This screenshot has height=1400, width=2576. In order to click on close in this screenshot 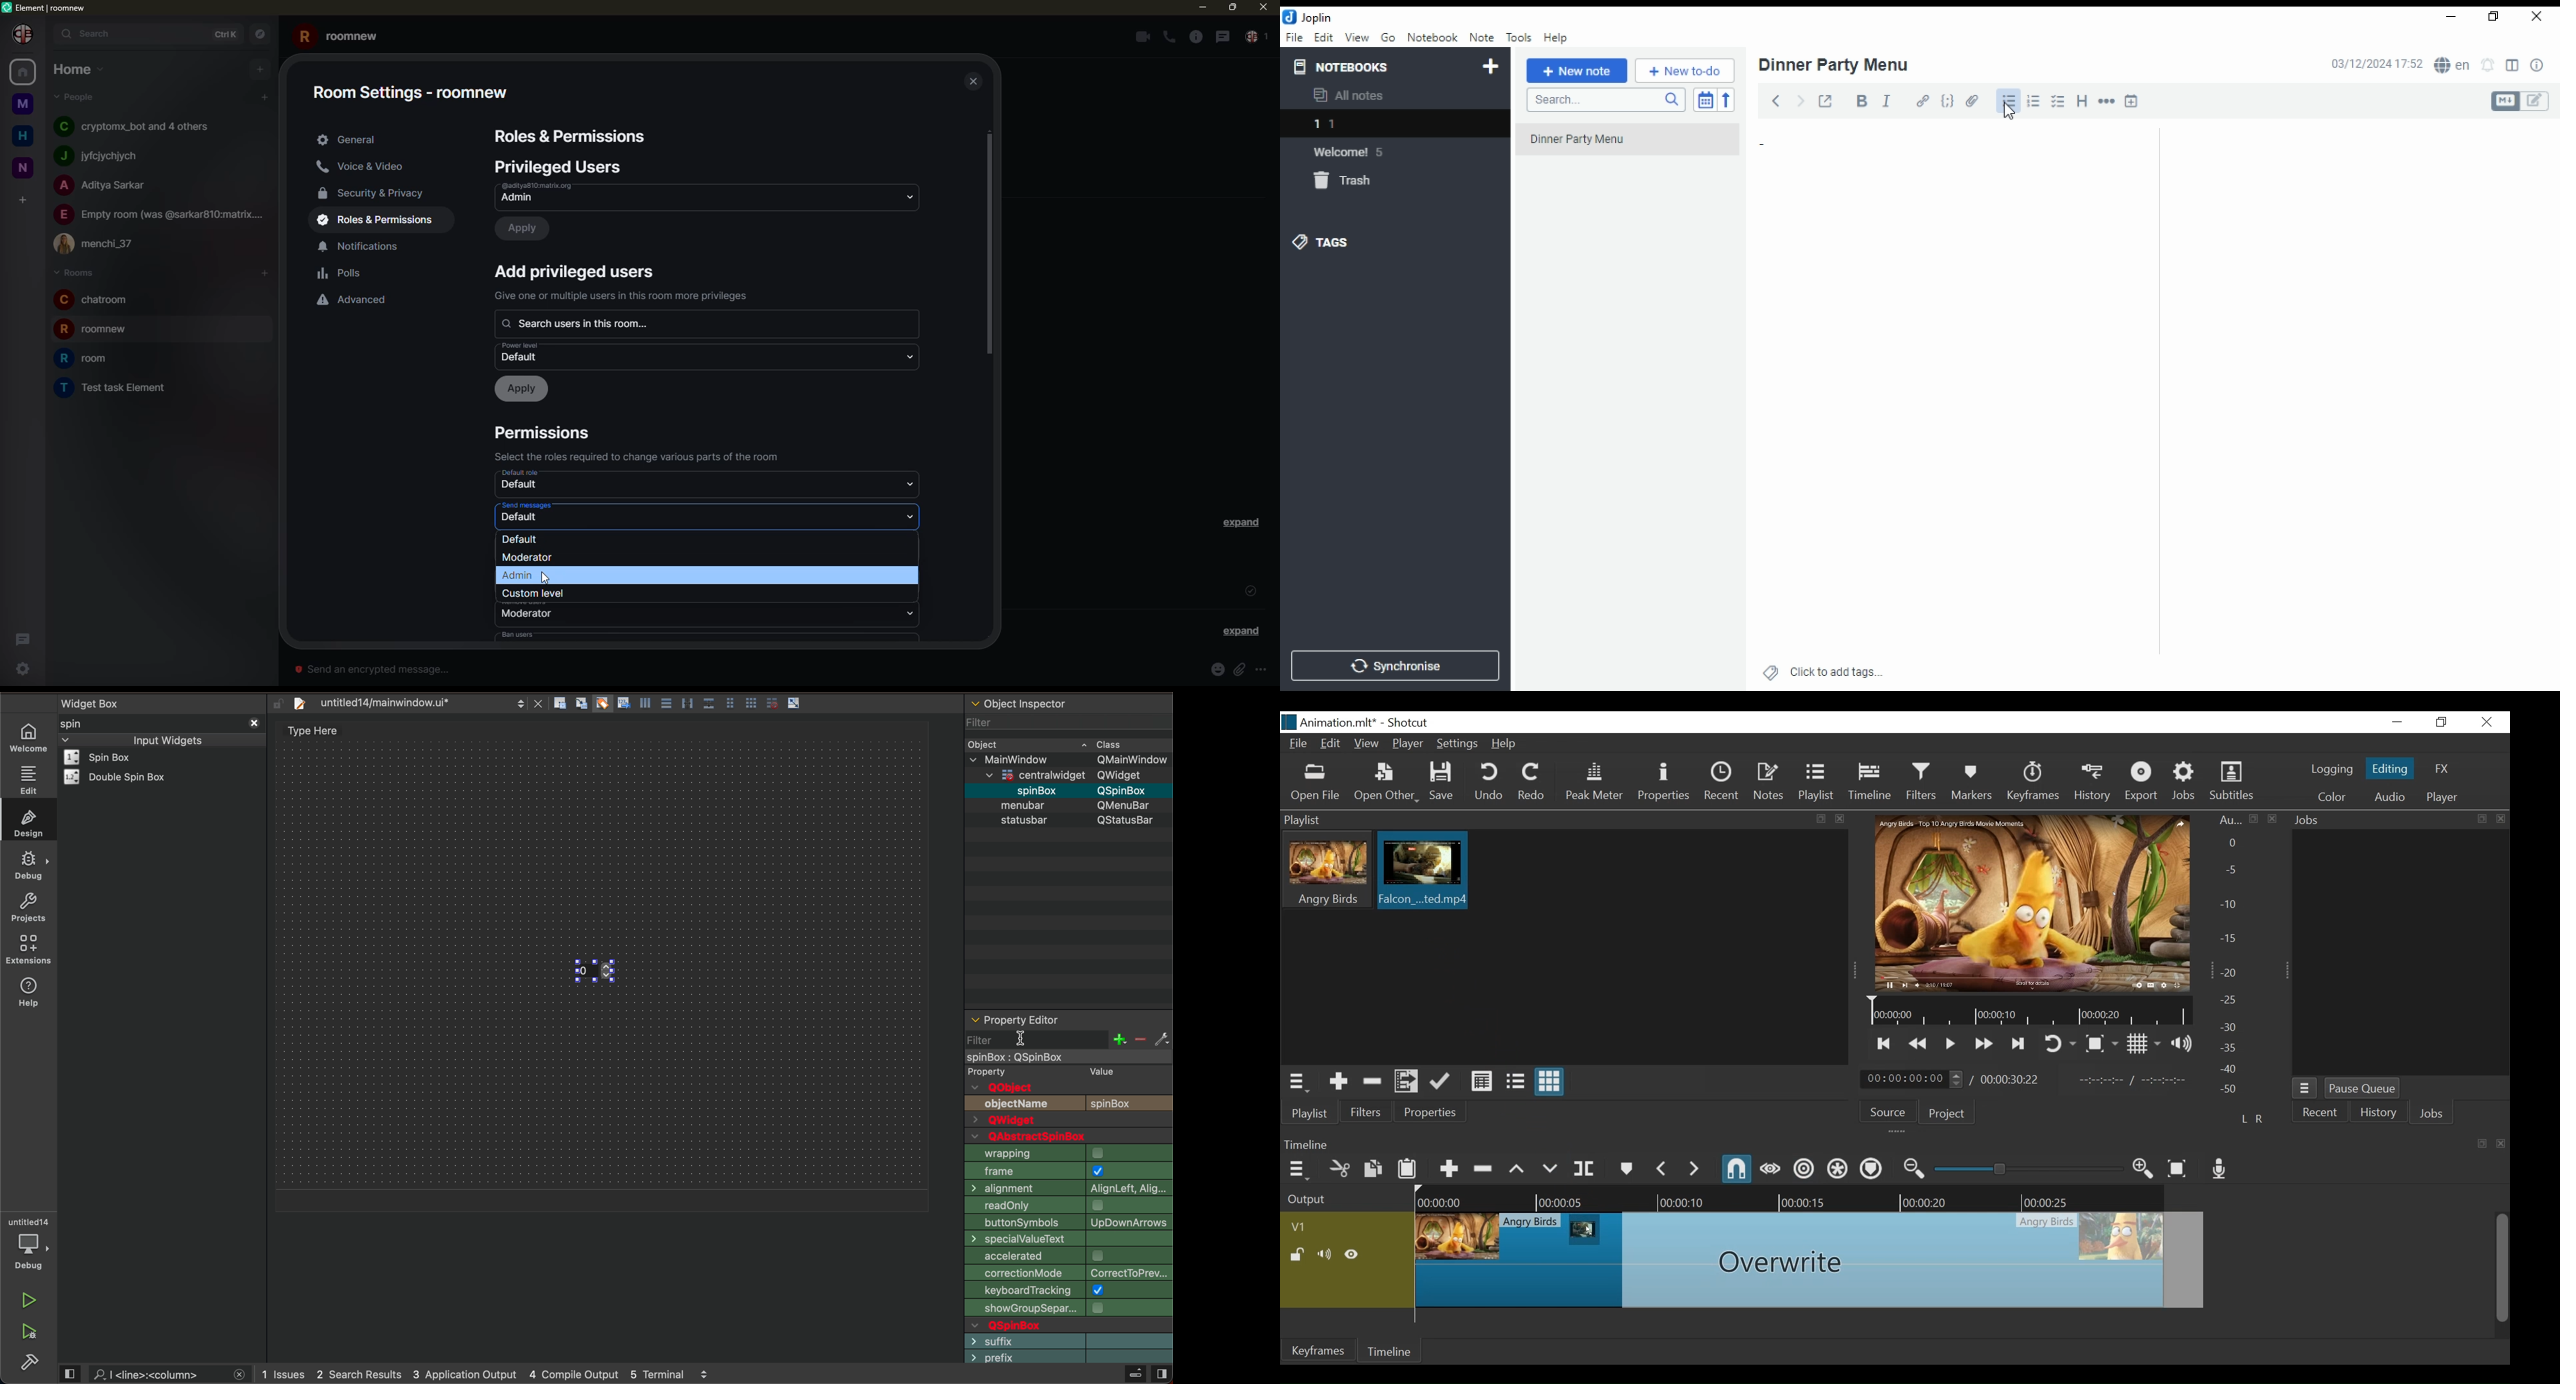, I will do `click(2536, 18)`.